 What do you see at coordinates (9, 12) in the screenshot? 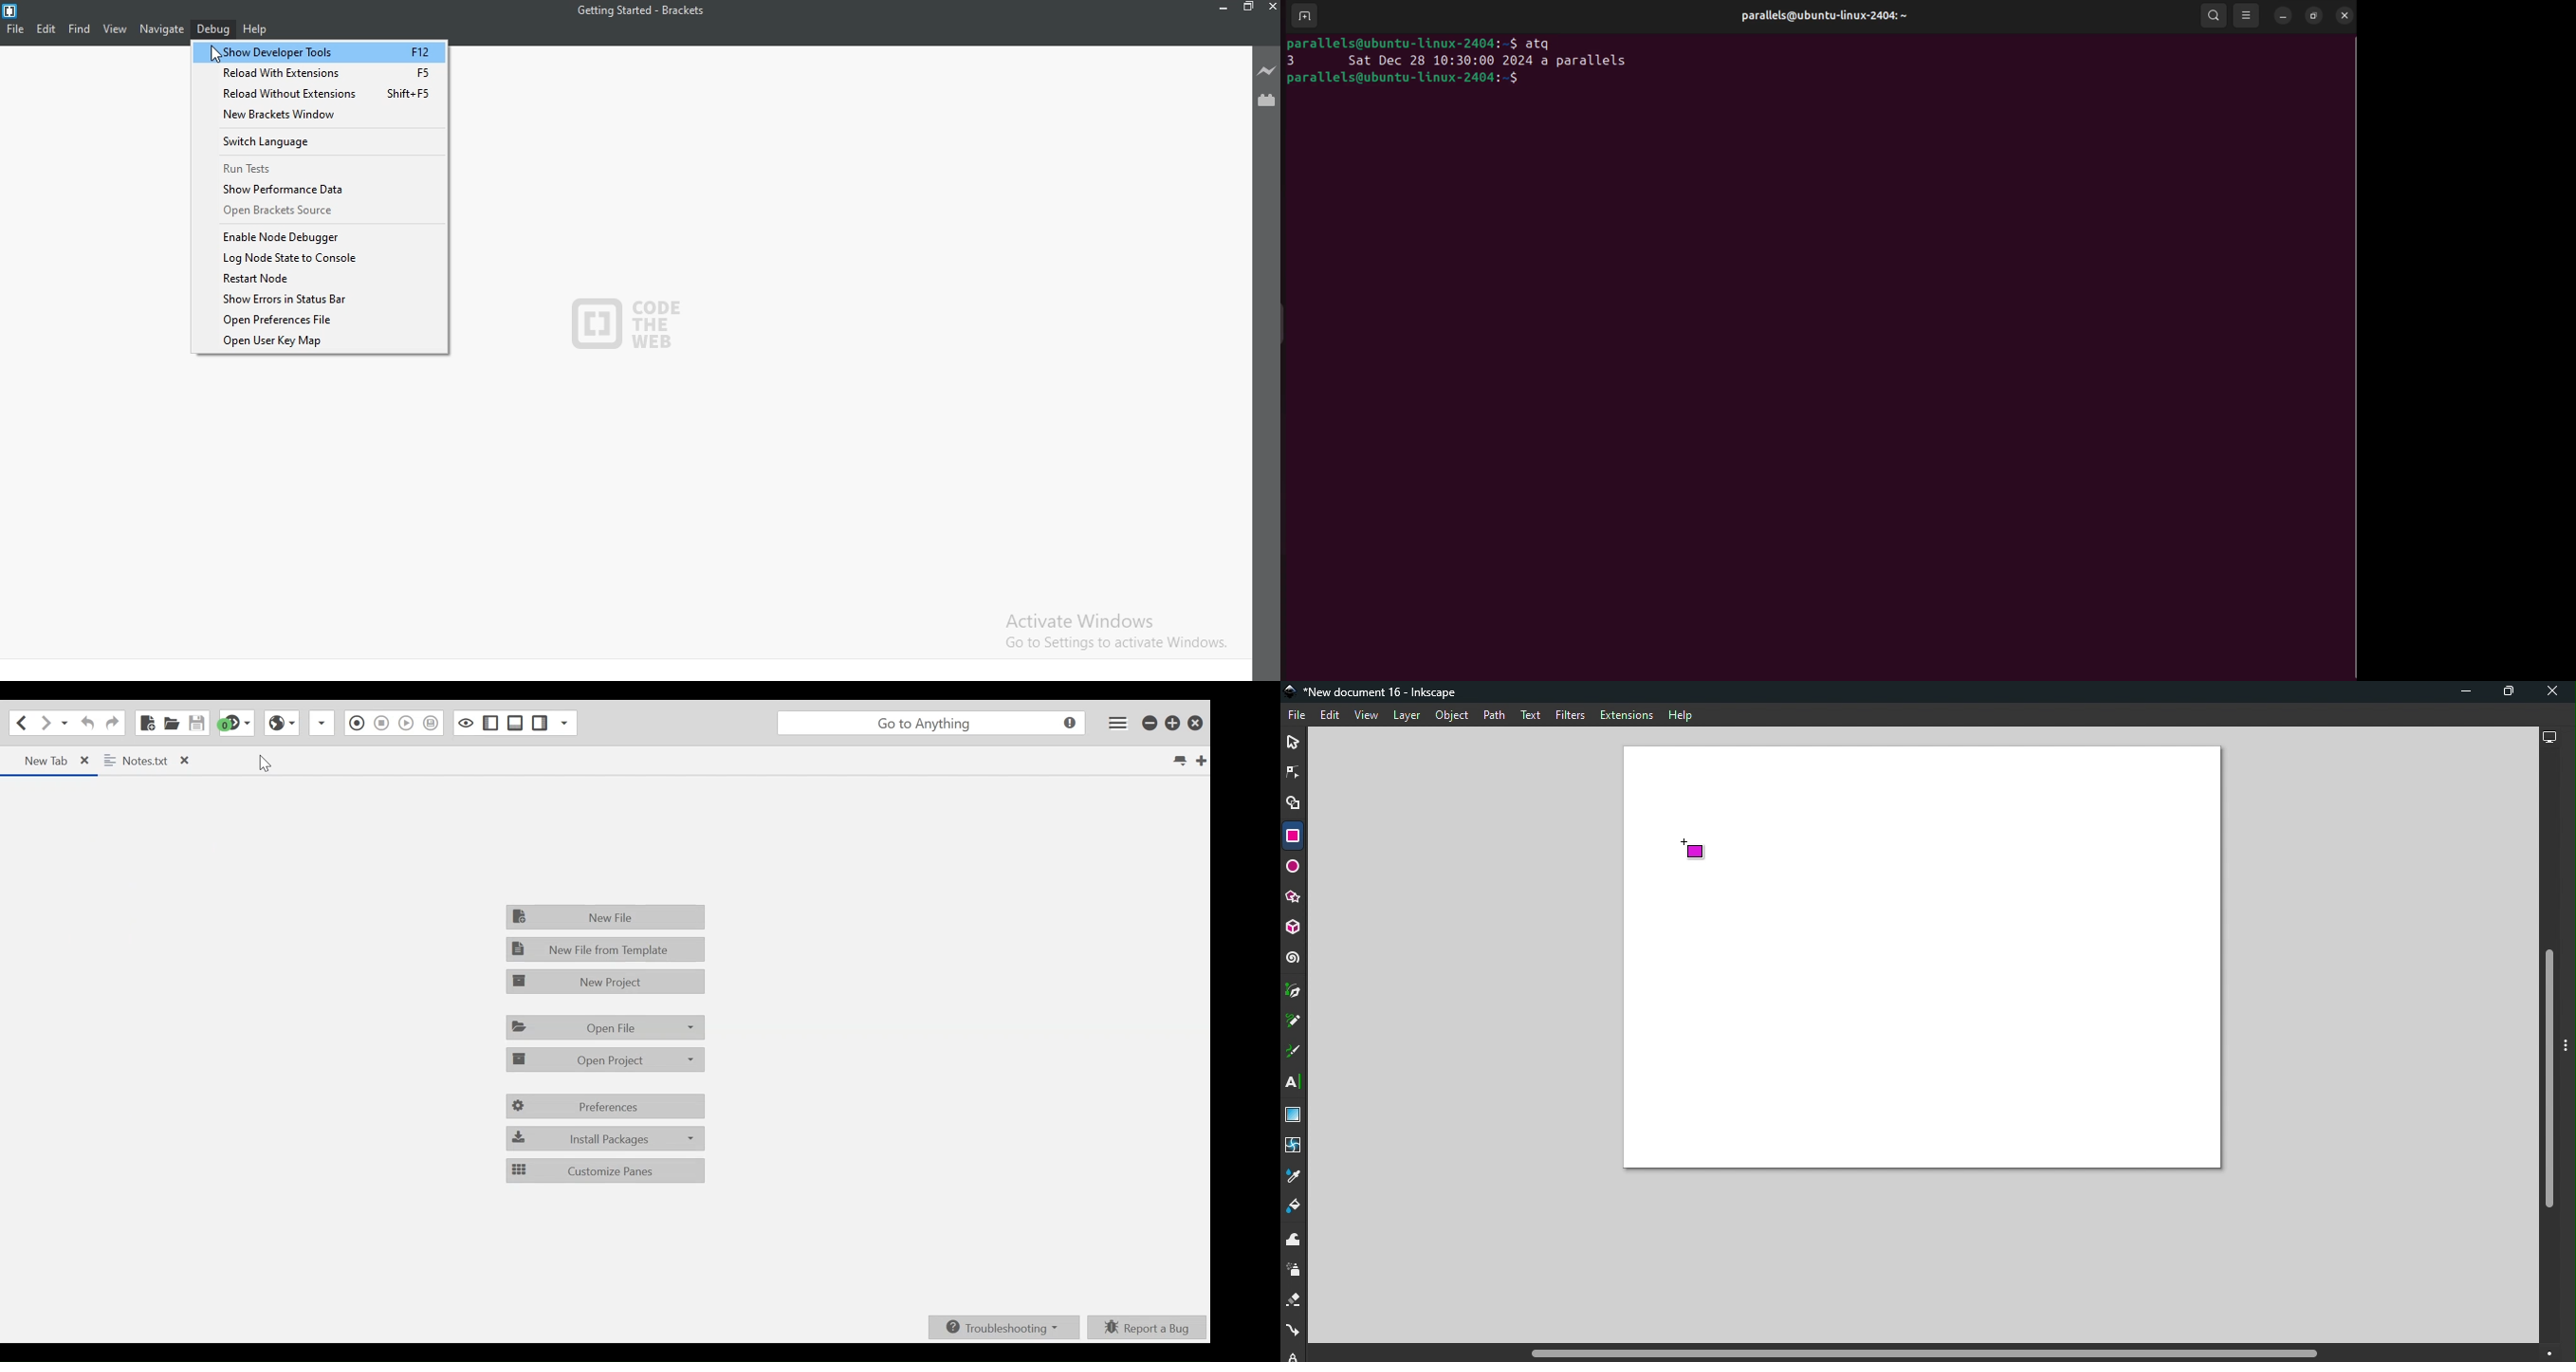
I see `logo` at bounding box center [9, 12].